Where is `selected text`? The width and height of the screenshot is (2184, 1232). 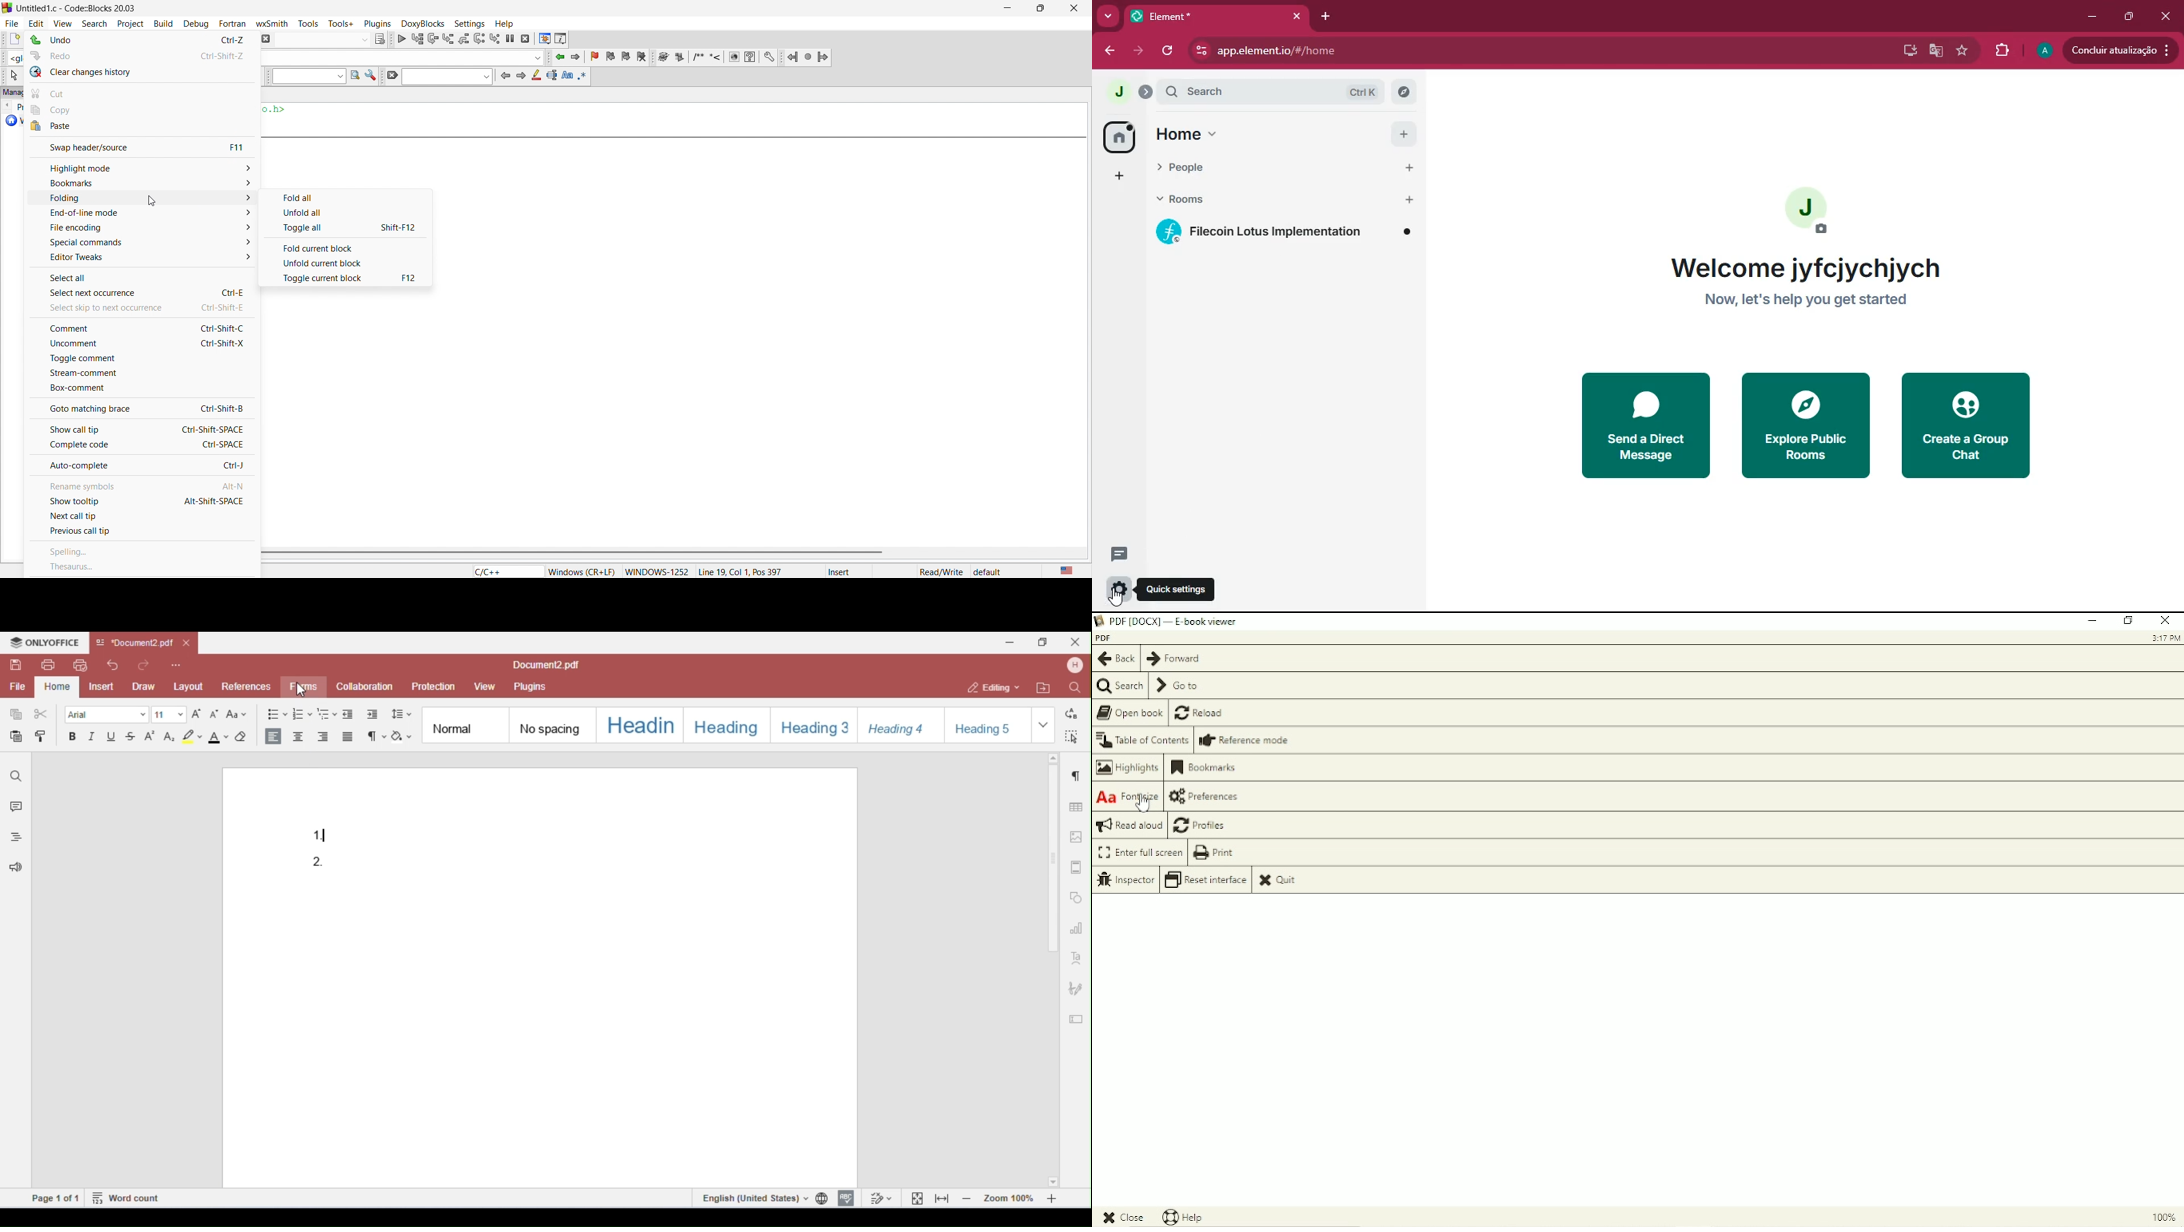 selected text is located at coordinates (551, 76).